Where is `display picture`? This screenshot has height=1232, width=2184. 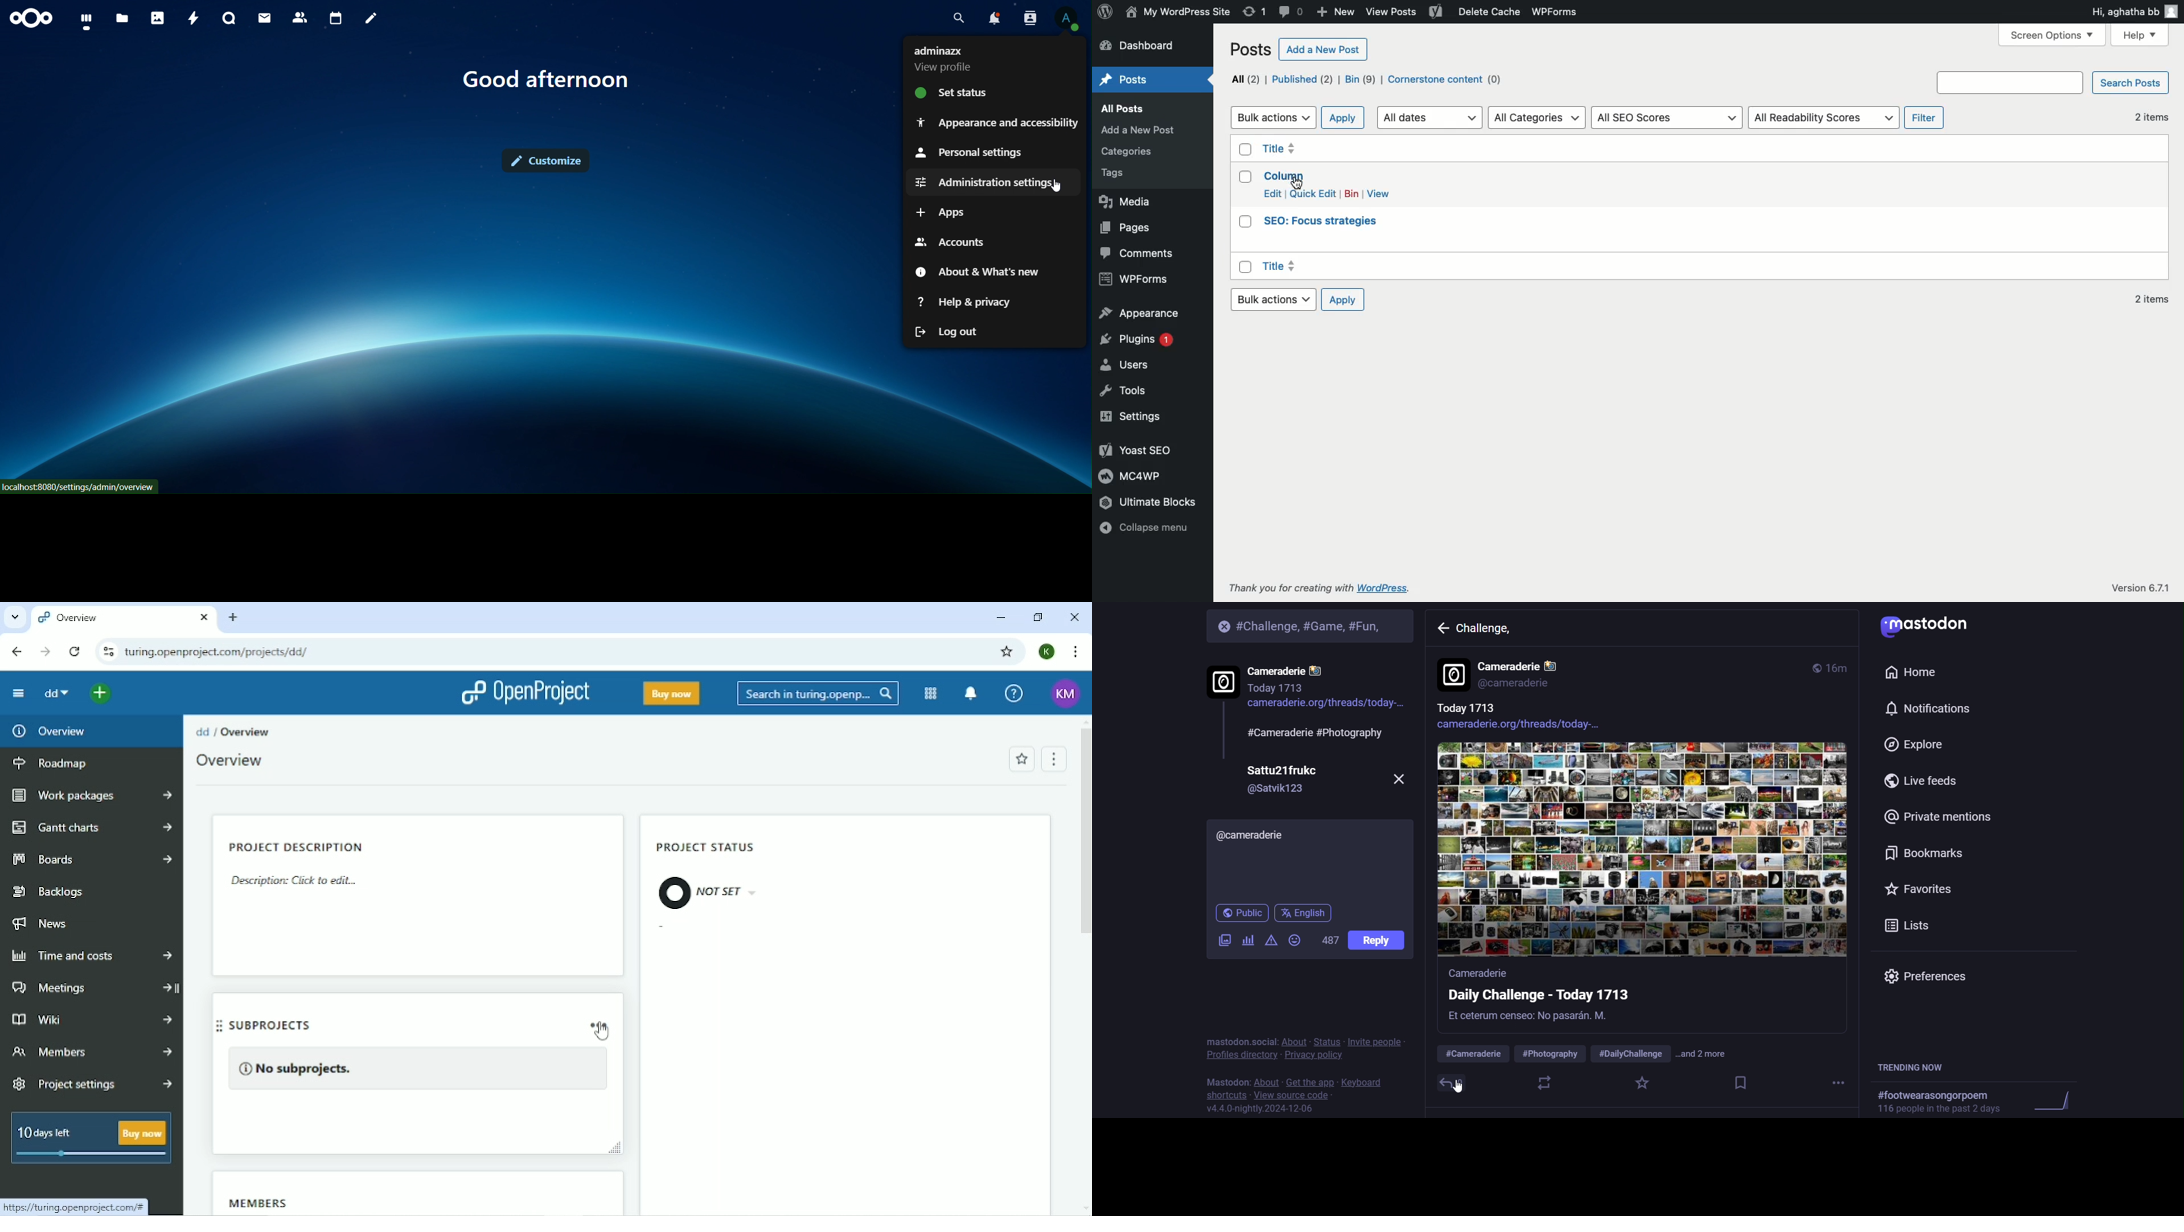
display picture is located at coordinates (1222, 680).